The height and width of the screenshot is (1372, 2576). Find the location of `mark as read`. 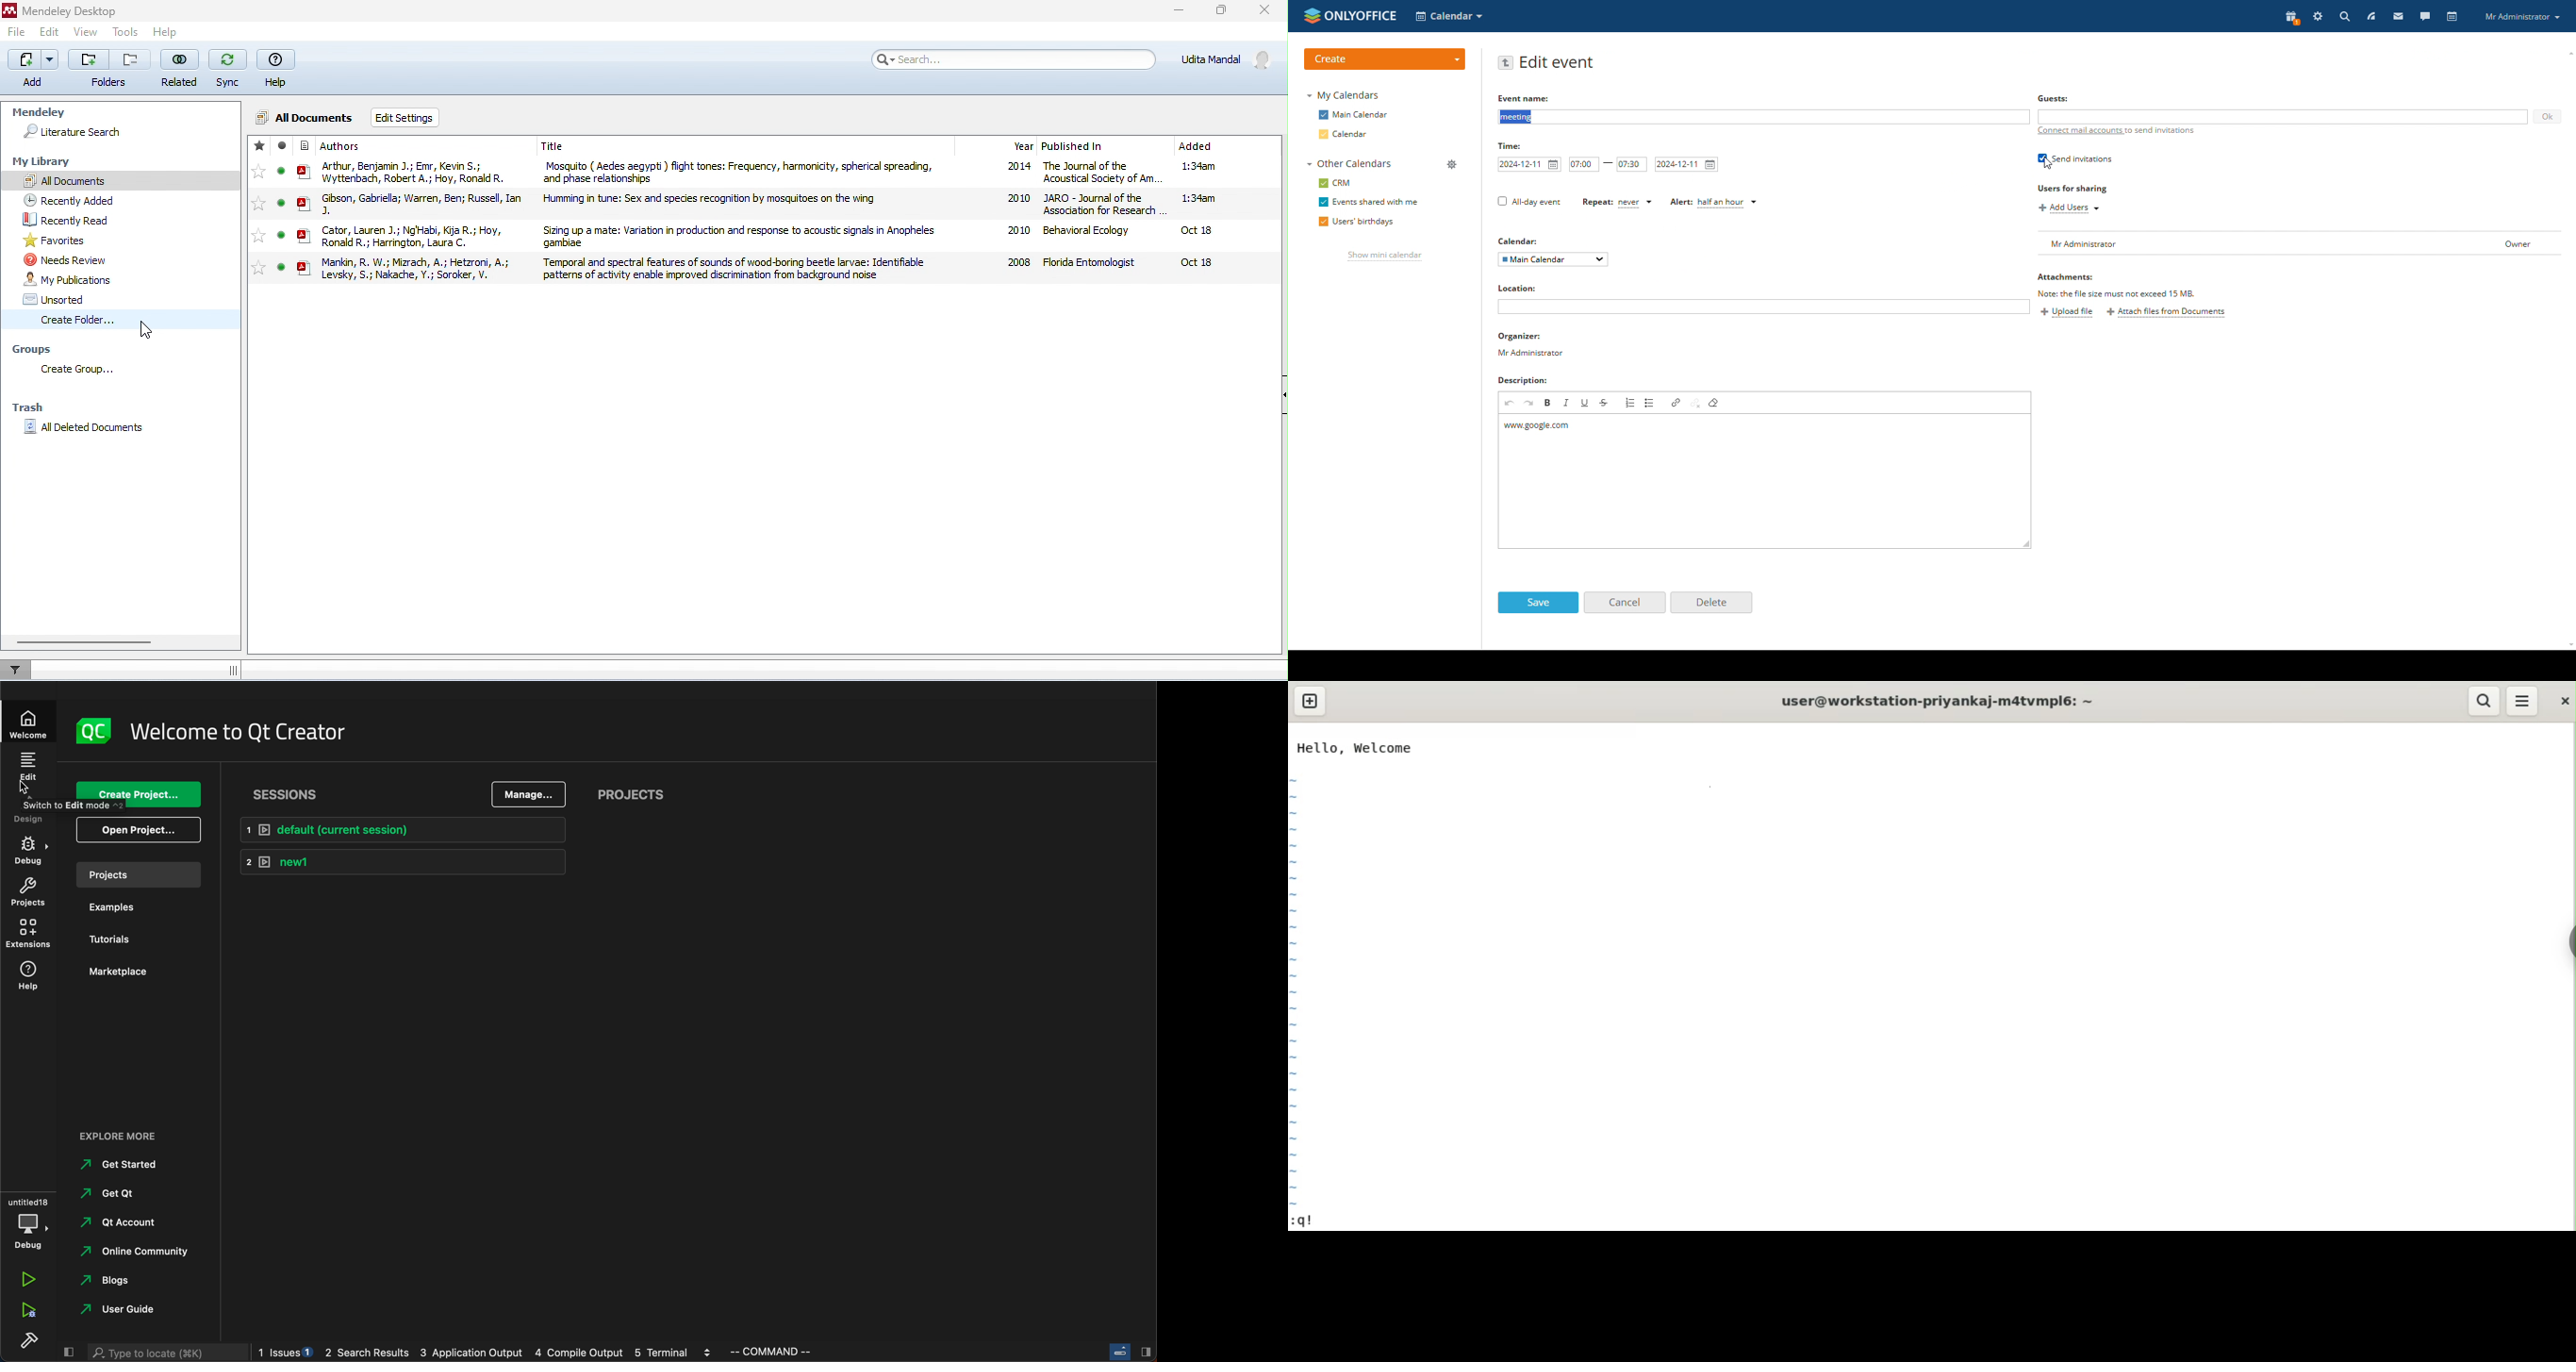

mark as read is located at coordinates (281, 235).